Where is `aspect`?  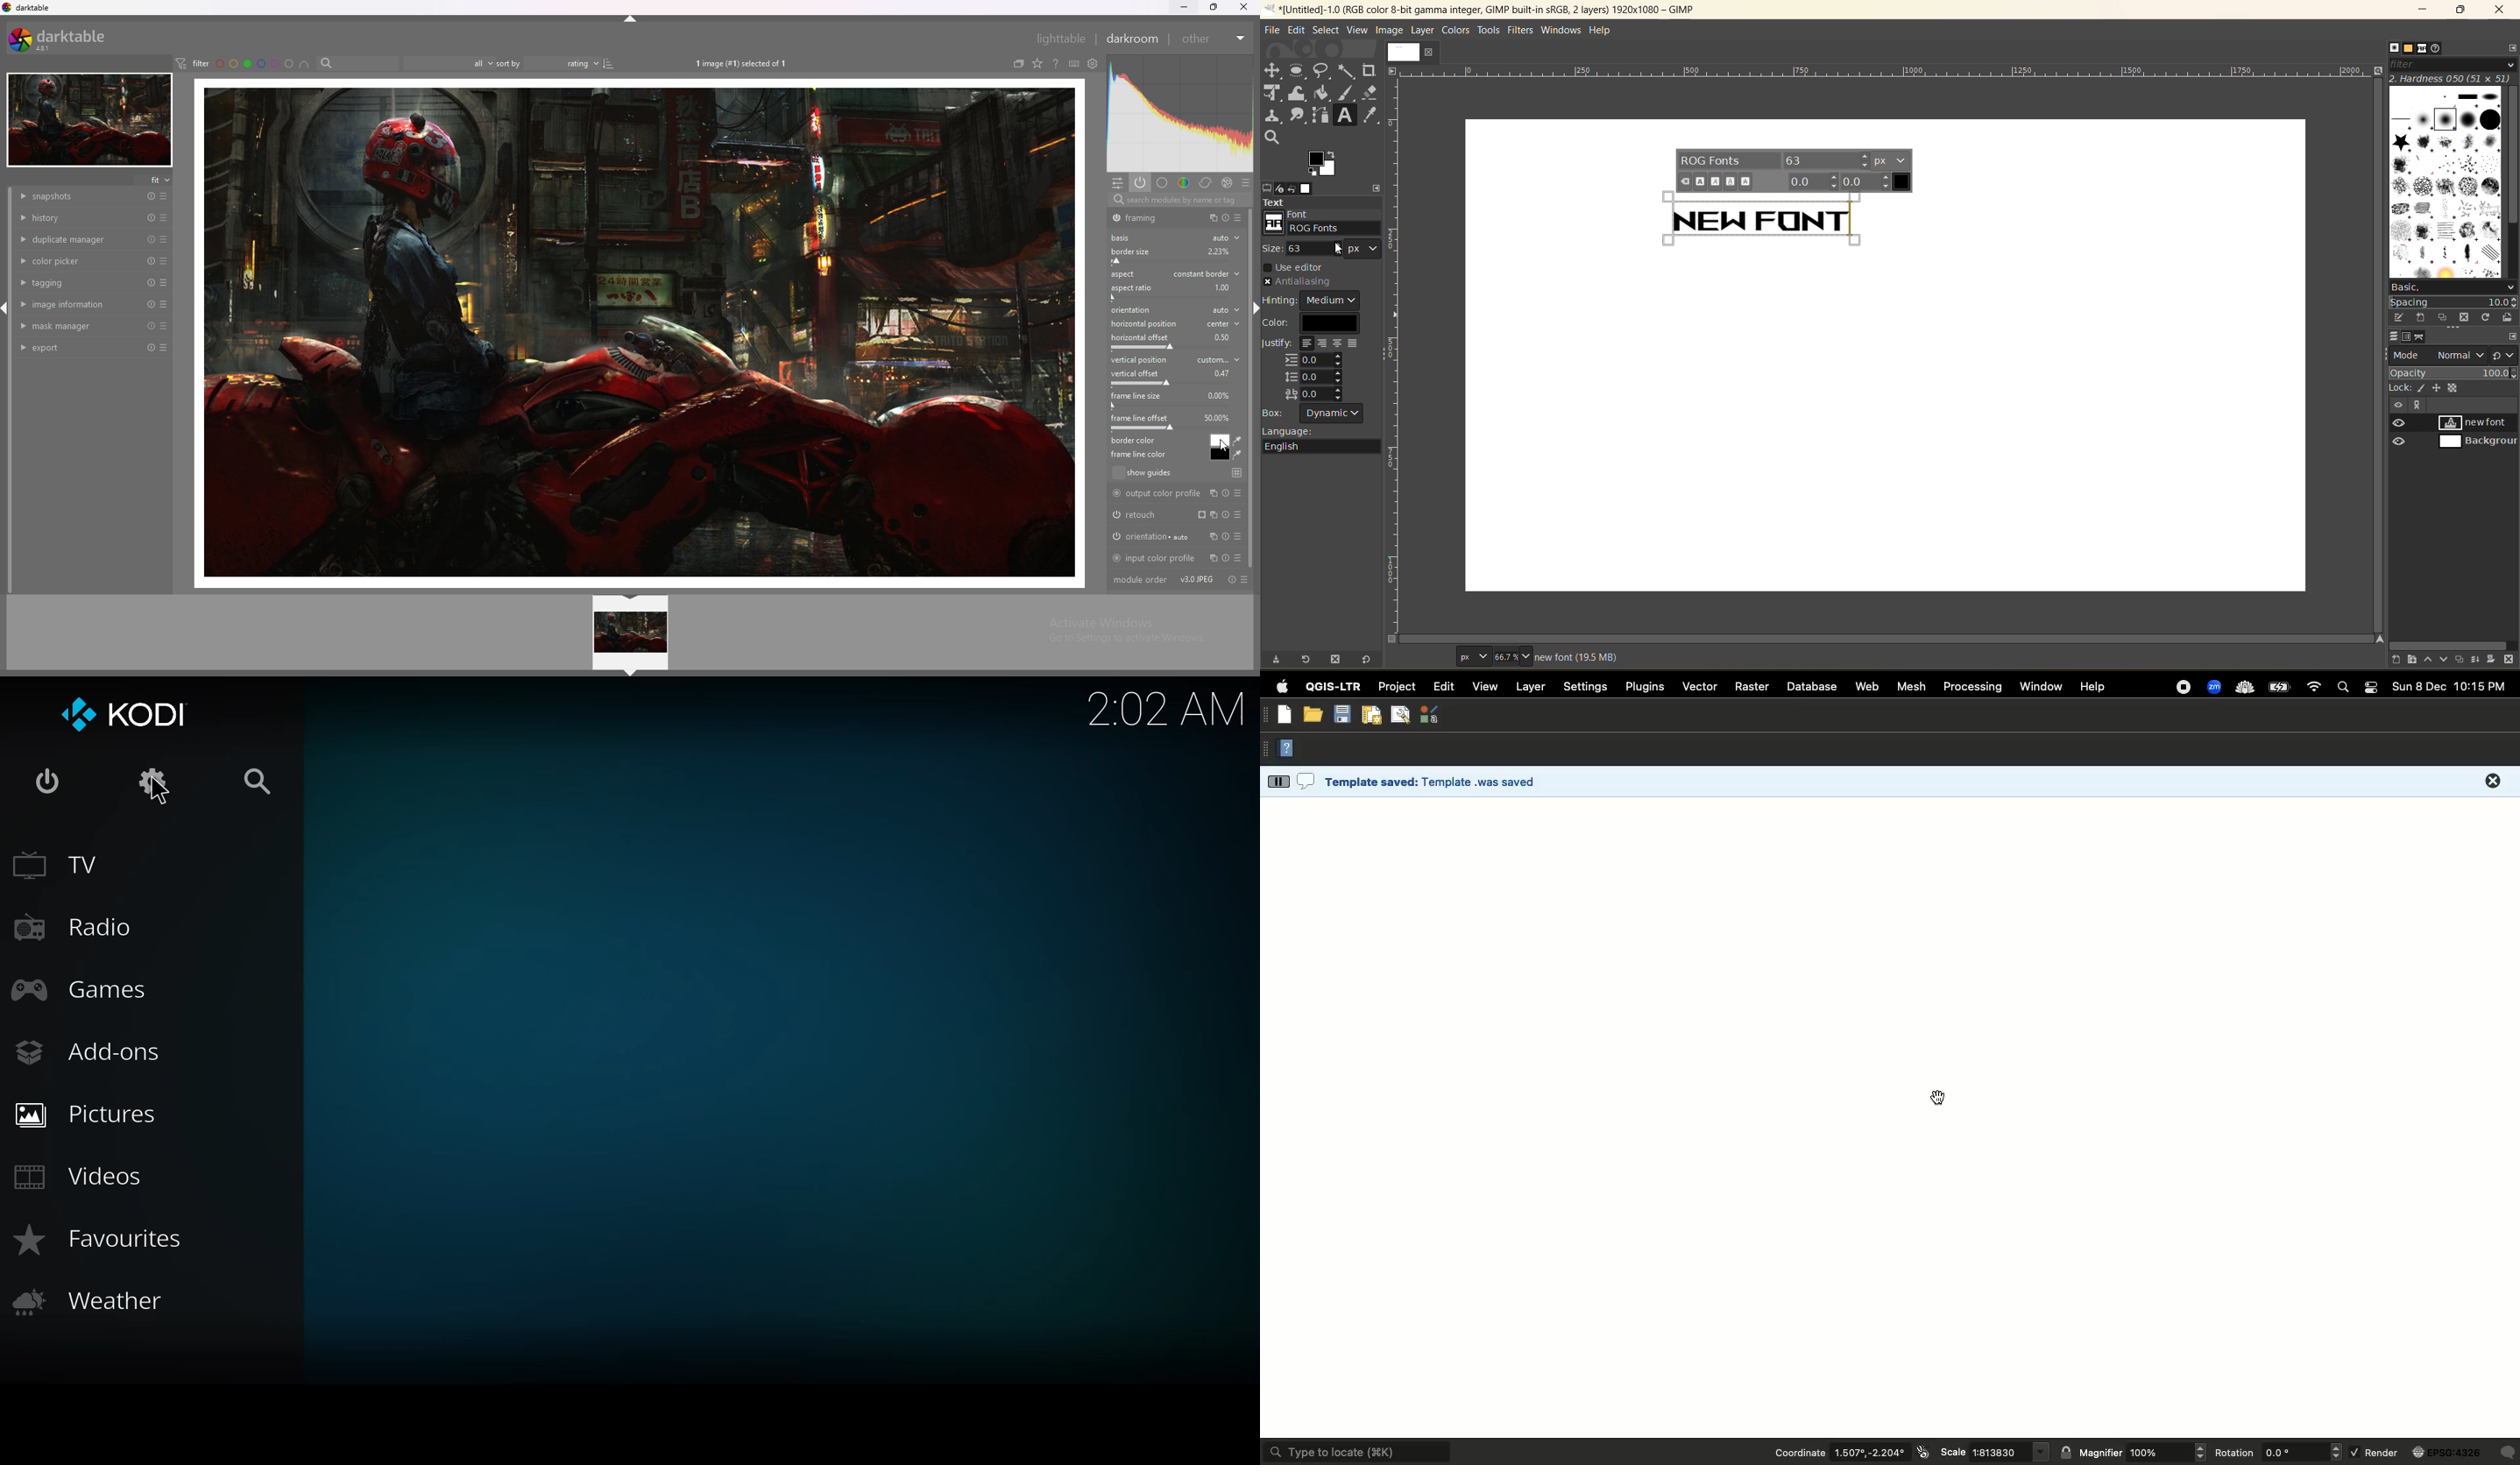
aspect is located at coordinates (1122, 274).